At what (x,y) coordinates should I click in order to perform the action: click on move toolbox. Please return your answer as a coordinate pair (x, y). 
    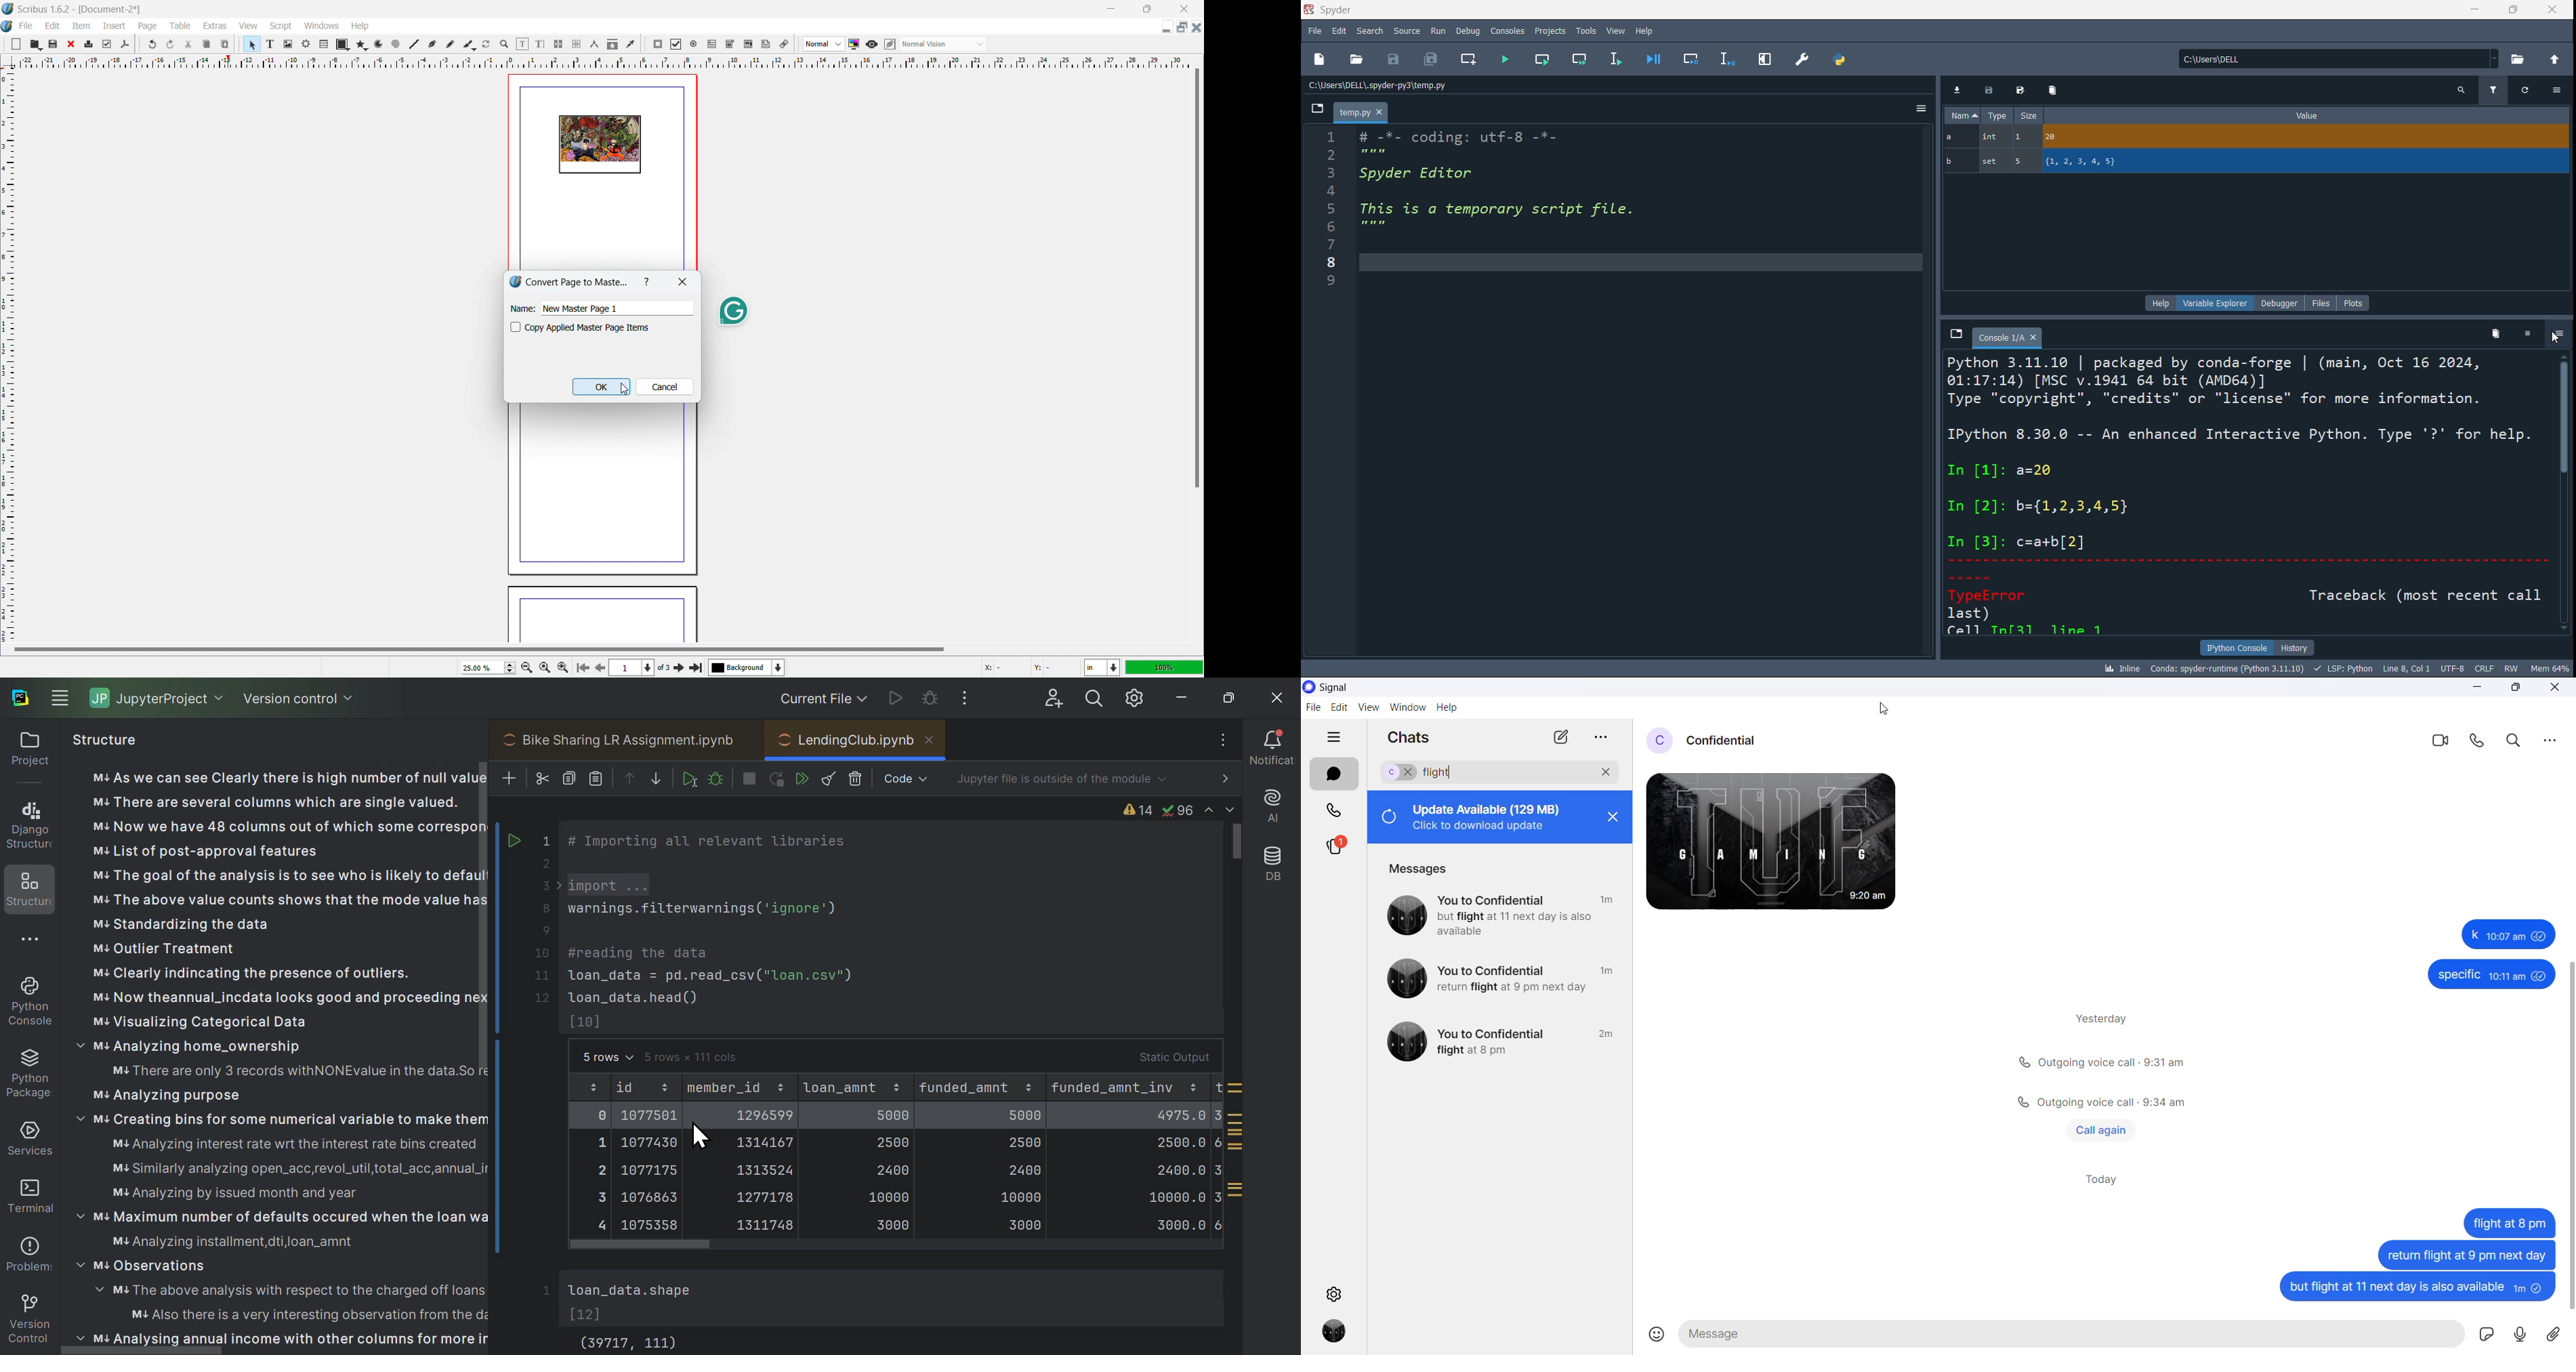
    Looking at the image, I should click on (139, 43).